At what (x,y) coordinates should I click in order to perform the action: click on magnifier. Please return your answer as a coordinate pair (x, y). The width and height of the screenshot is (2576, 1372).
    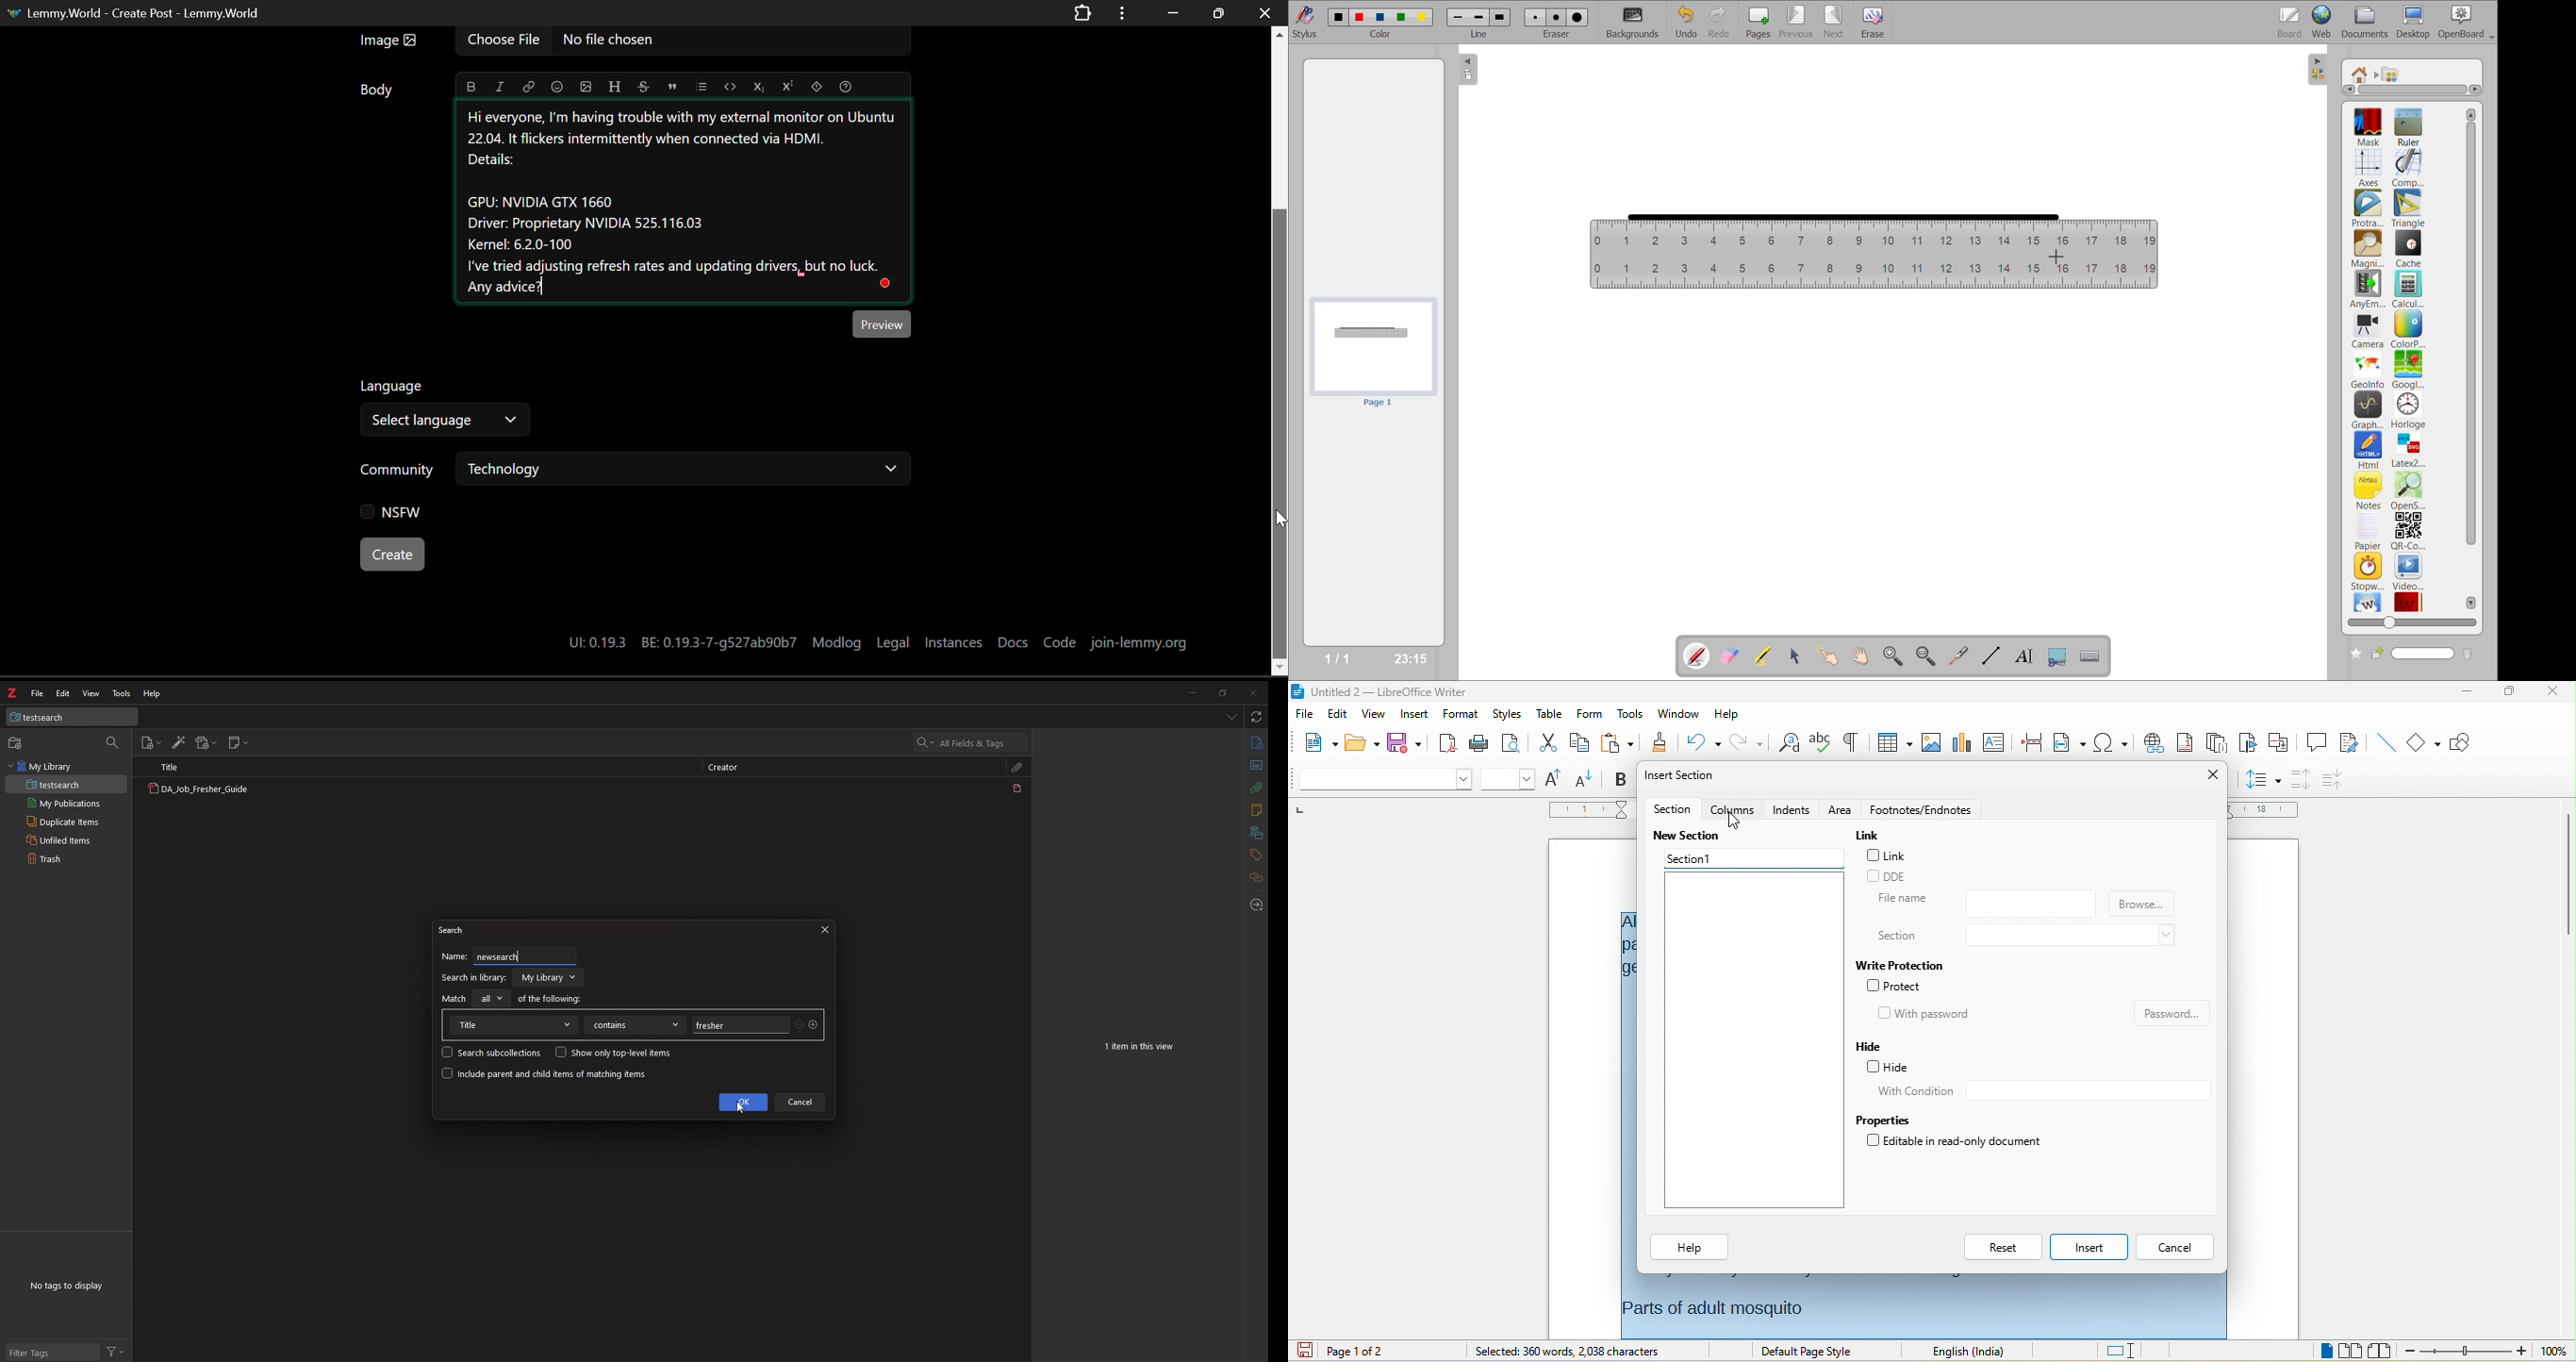
    Looking at the image, I should click on (2368, 249).